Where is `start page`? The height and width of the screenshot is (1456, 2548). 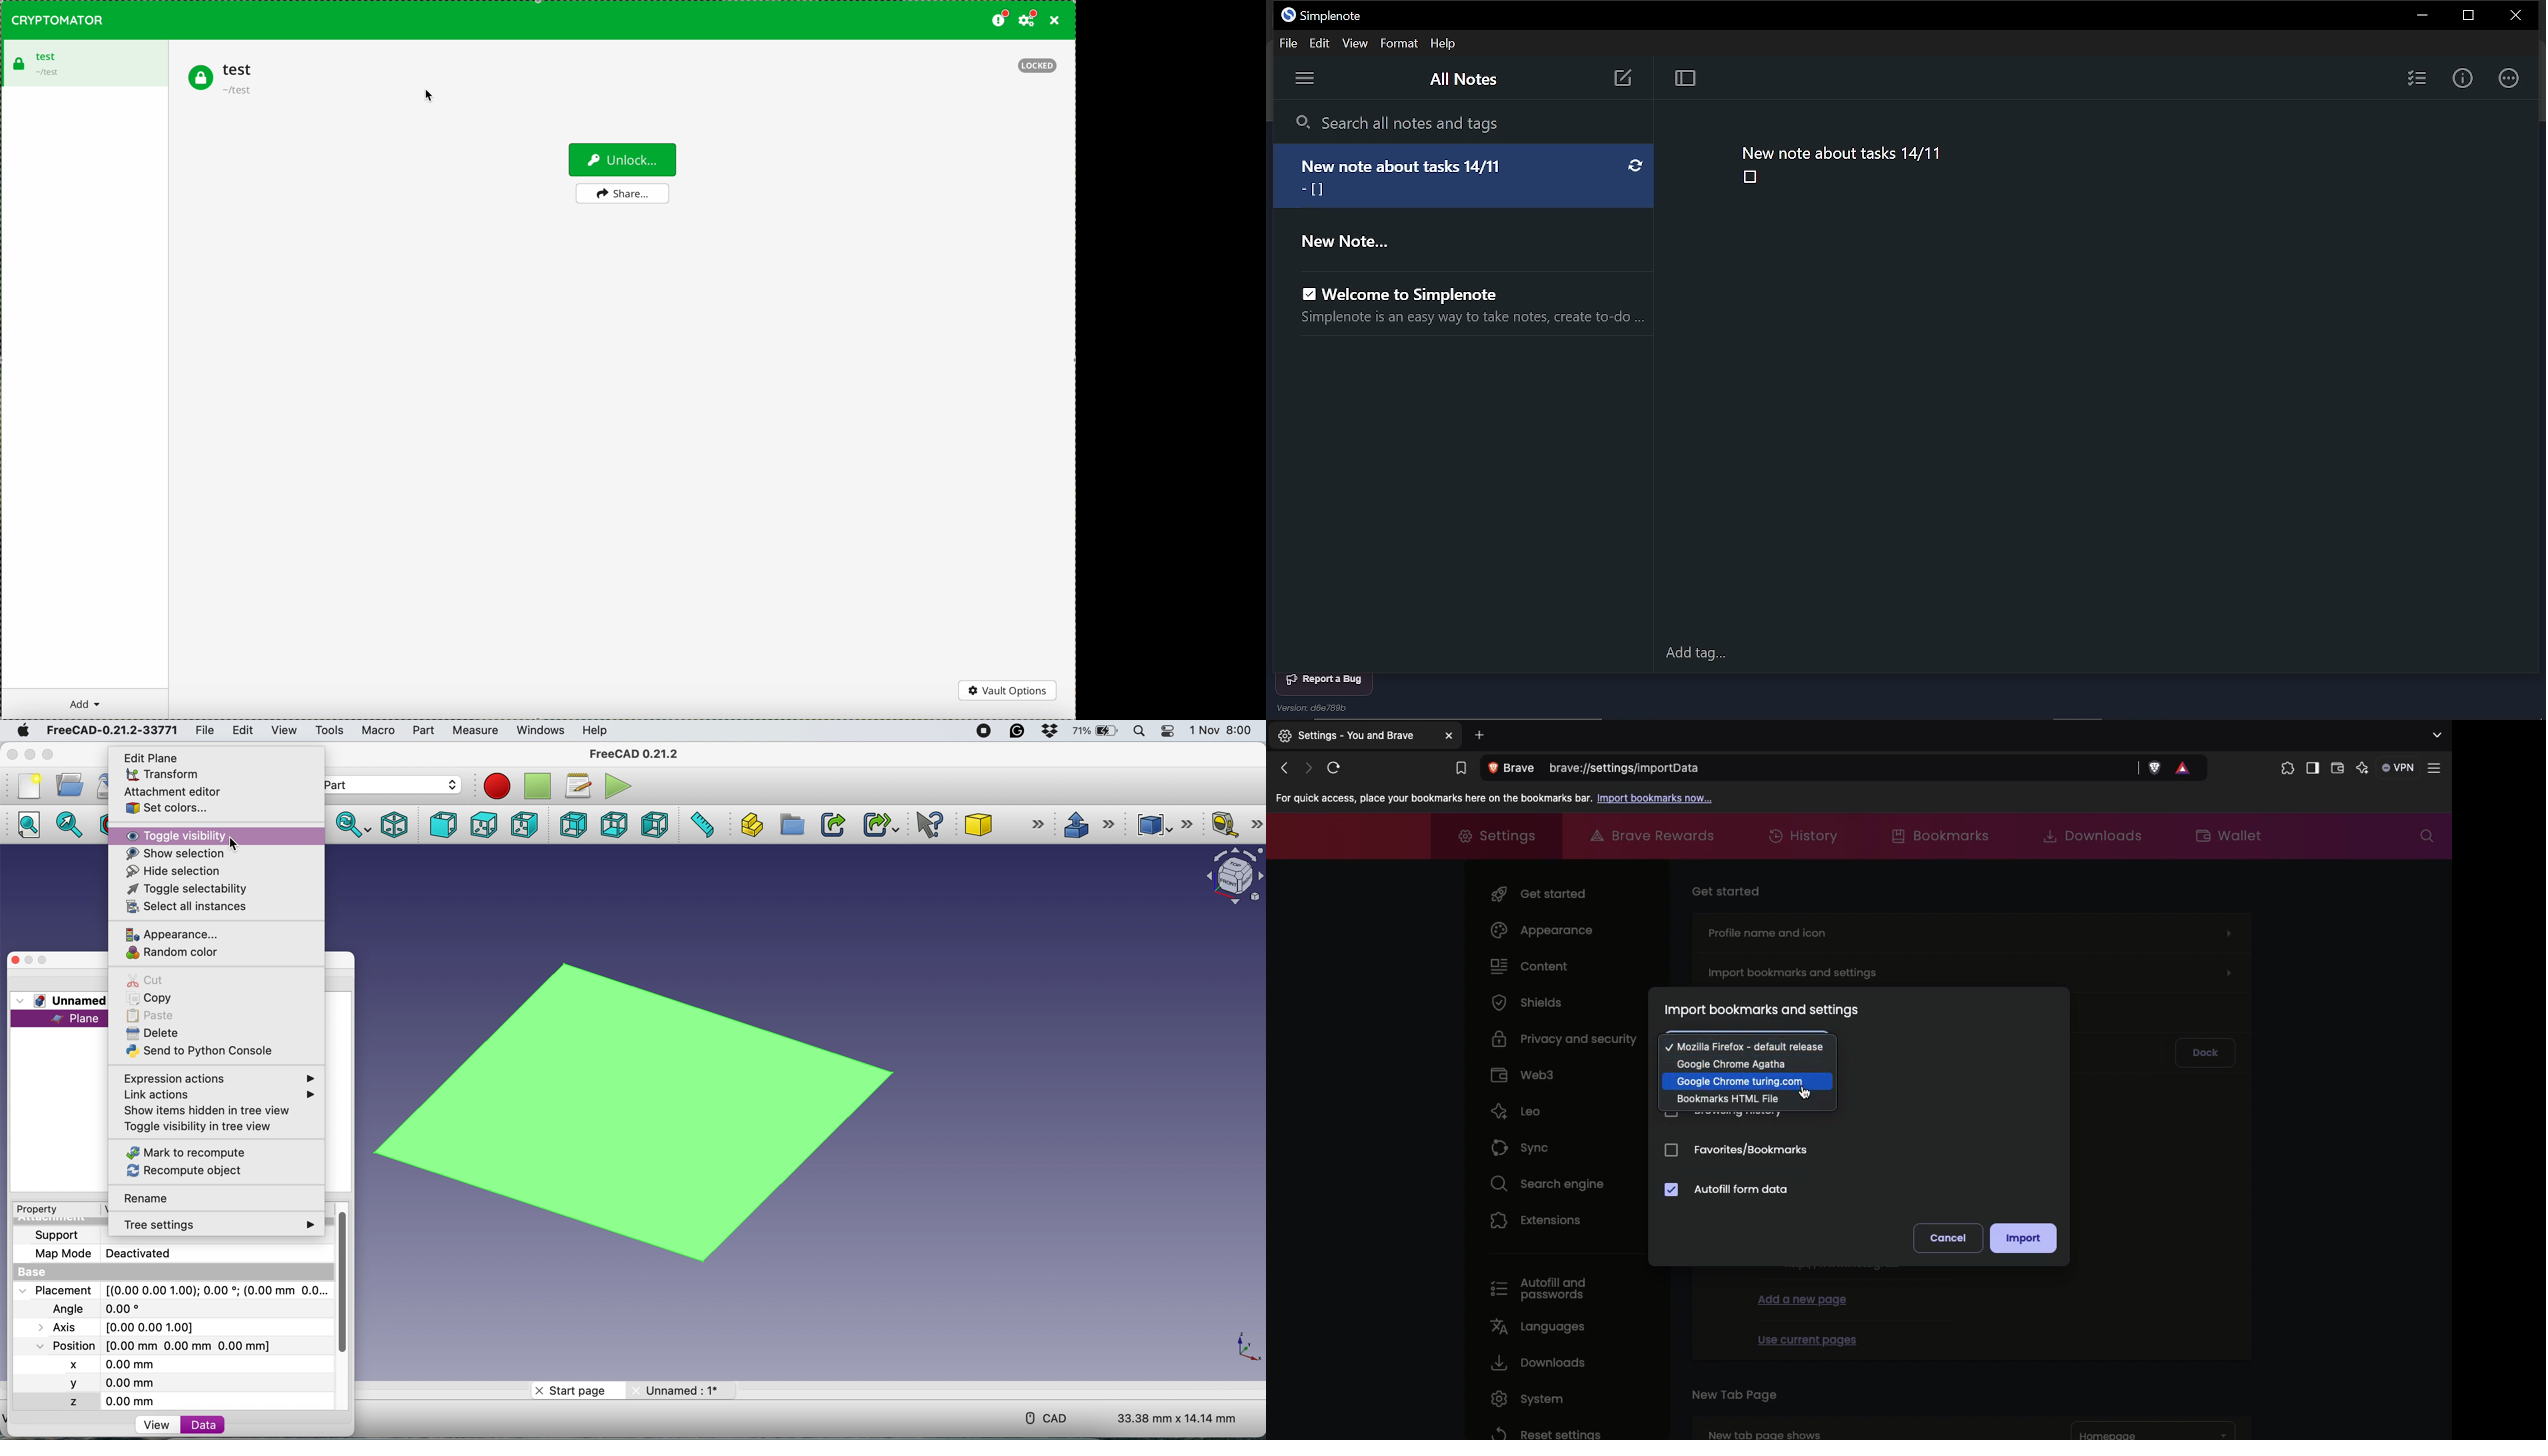 start page is located at coordinates (574, 1392).